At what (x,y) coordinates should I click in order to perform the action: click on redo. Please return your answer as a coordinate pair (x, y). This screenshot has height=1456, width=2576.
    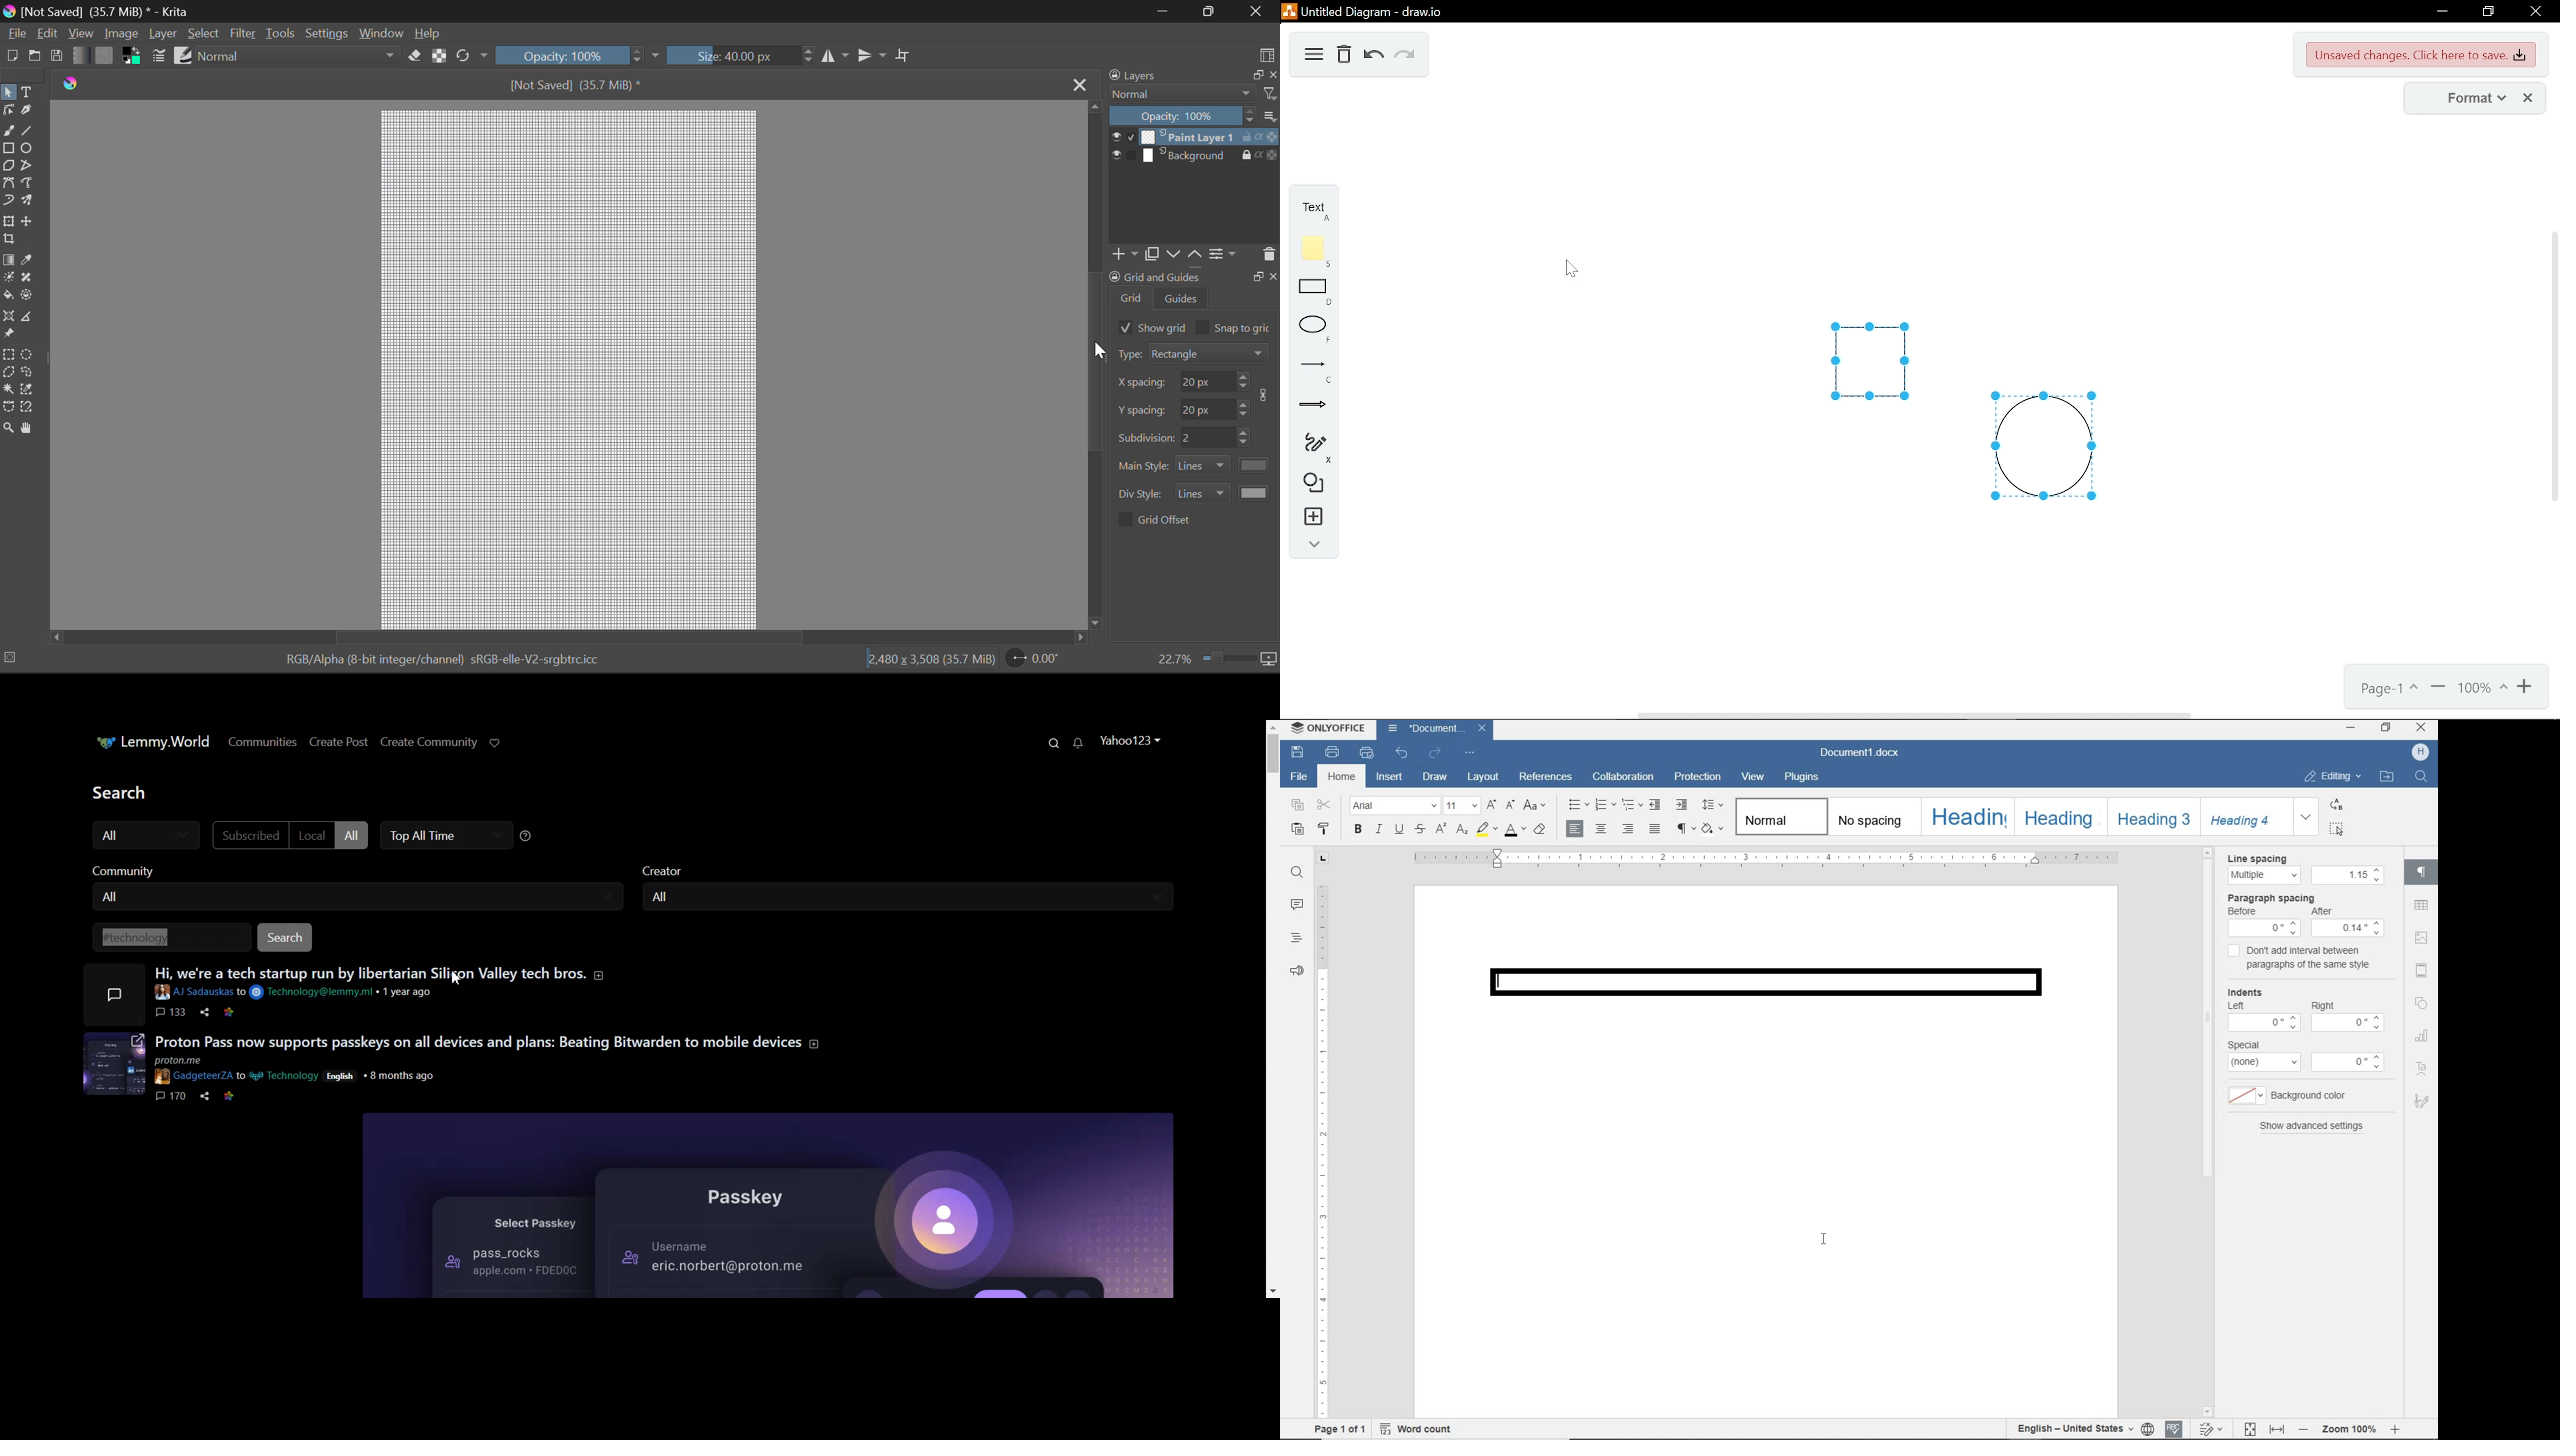
    Looking at the image, I should click on (1403, 58).